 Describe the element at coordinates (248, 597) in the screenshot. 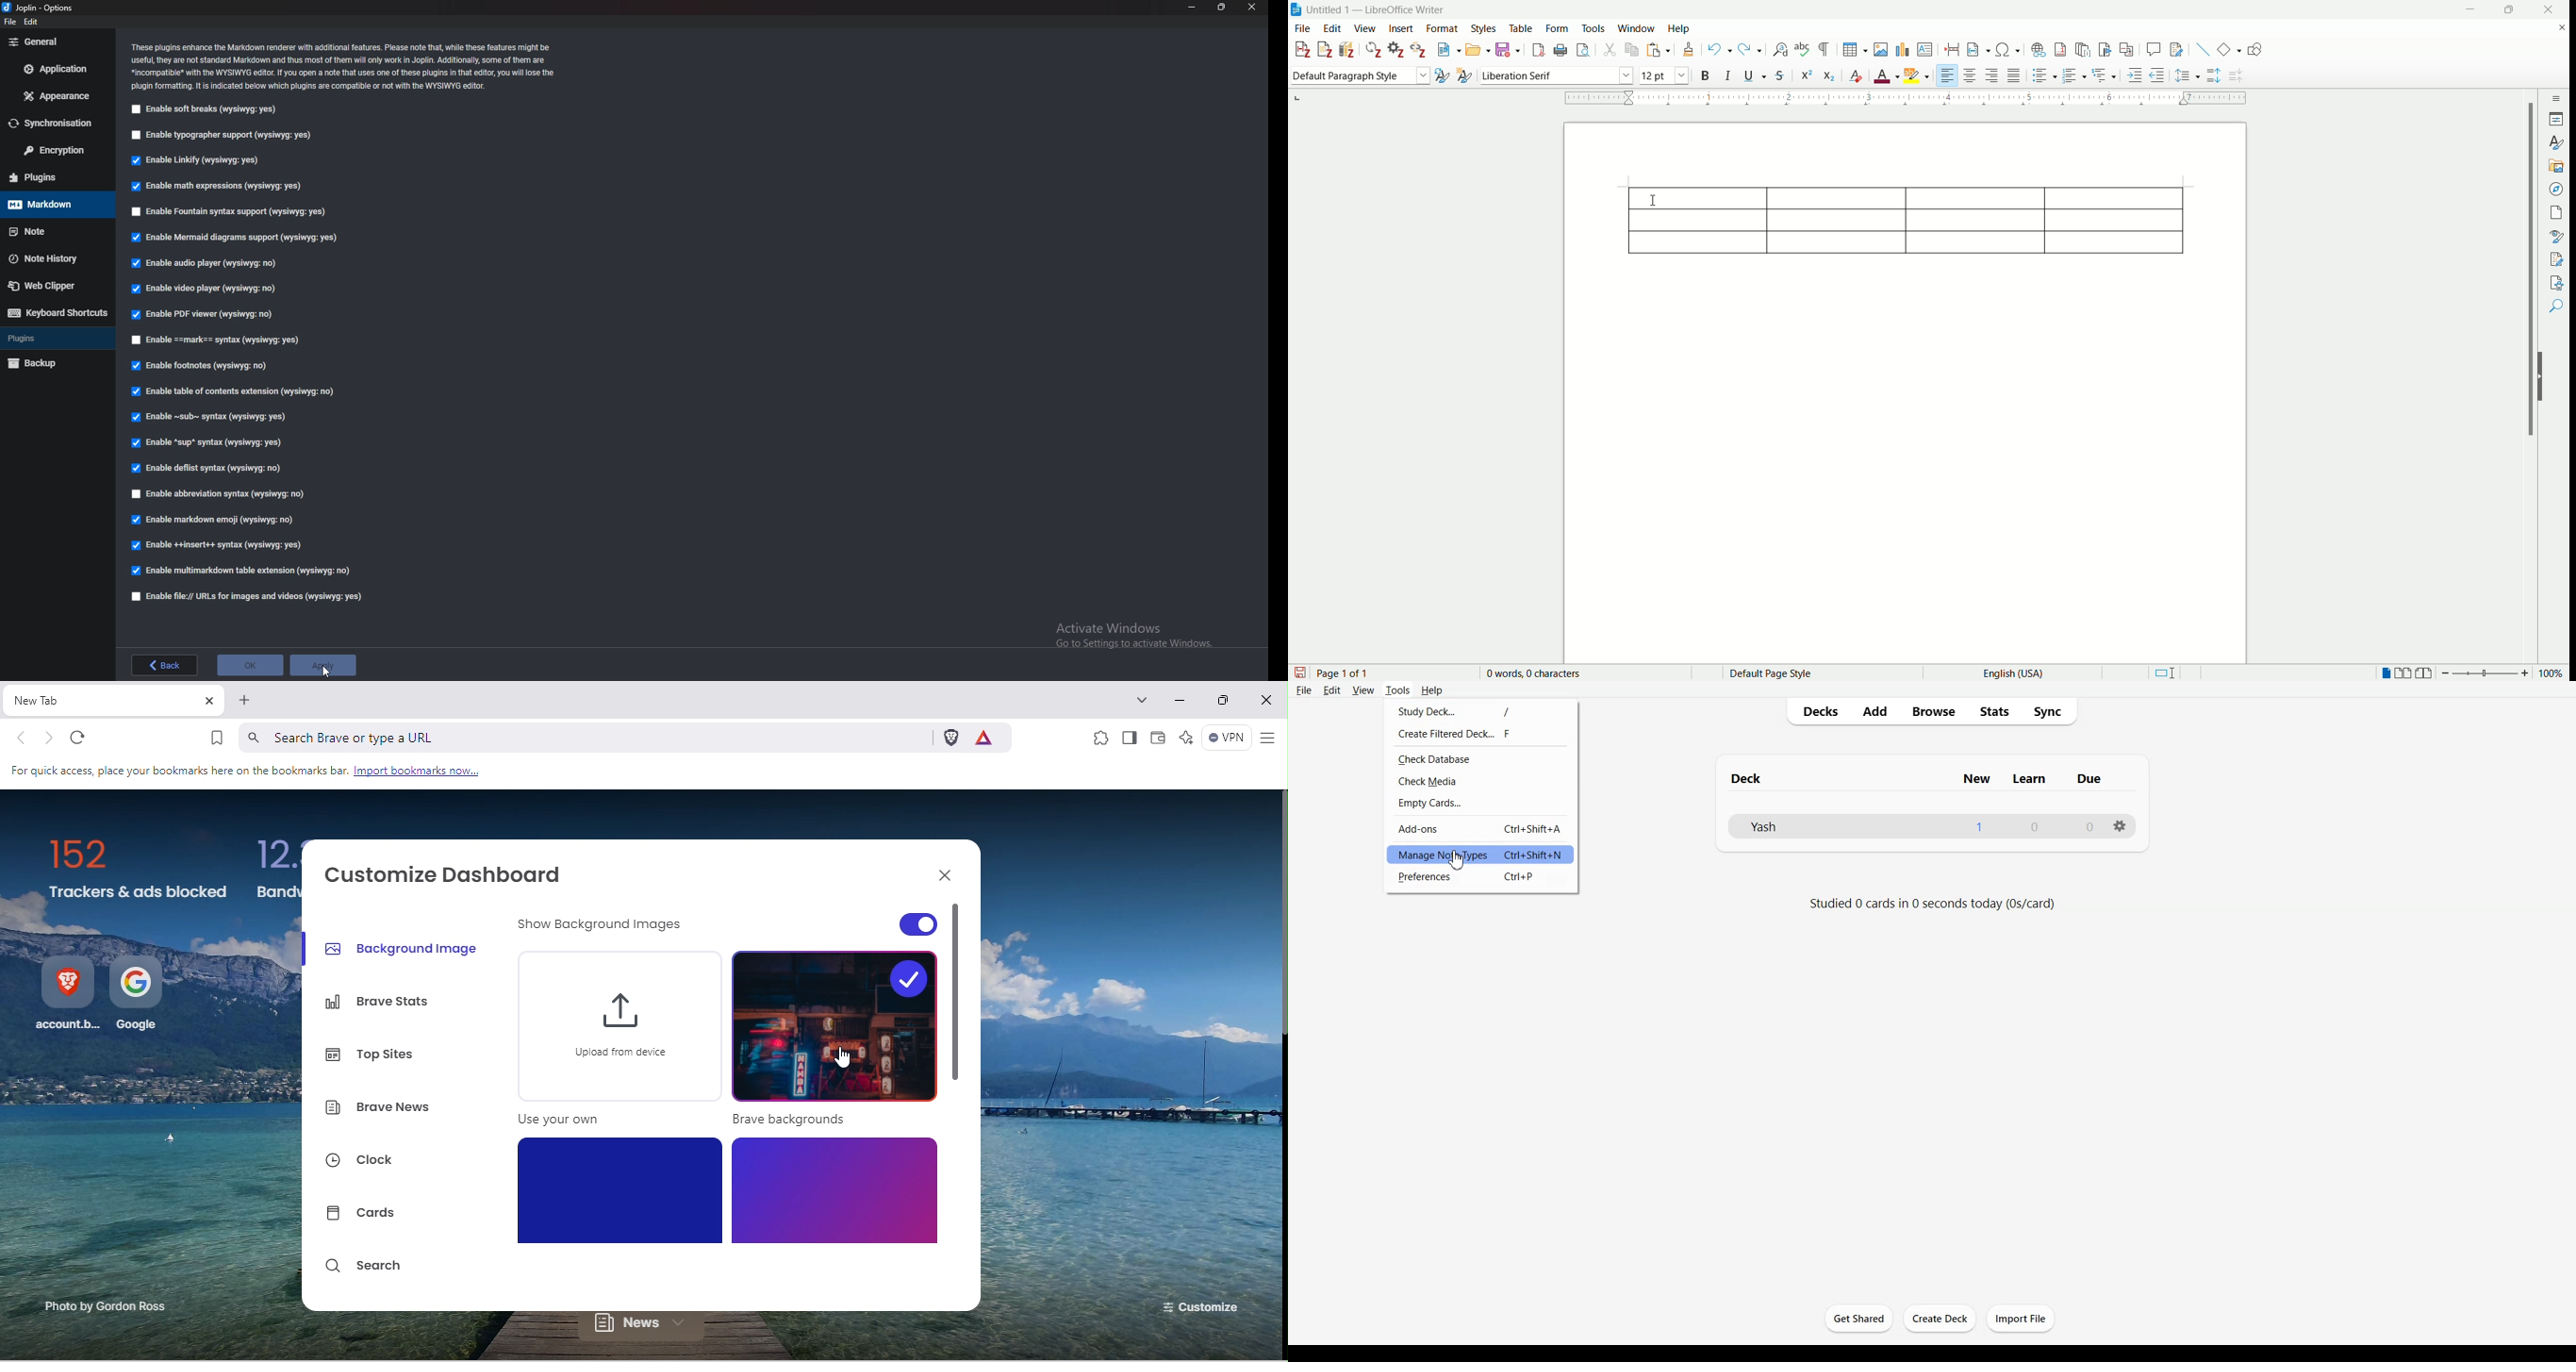

I see `enable file urls for images and videos` at that location.